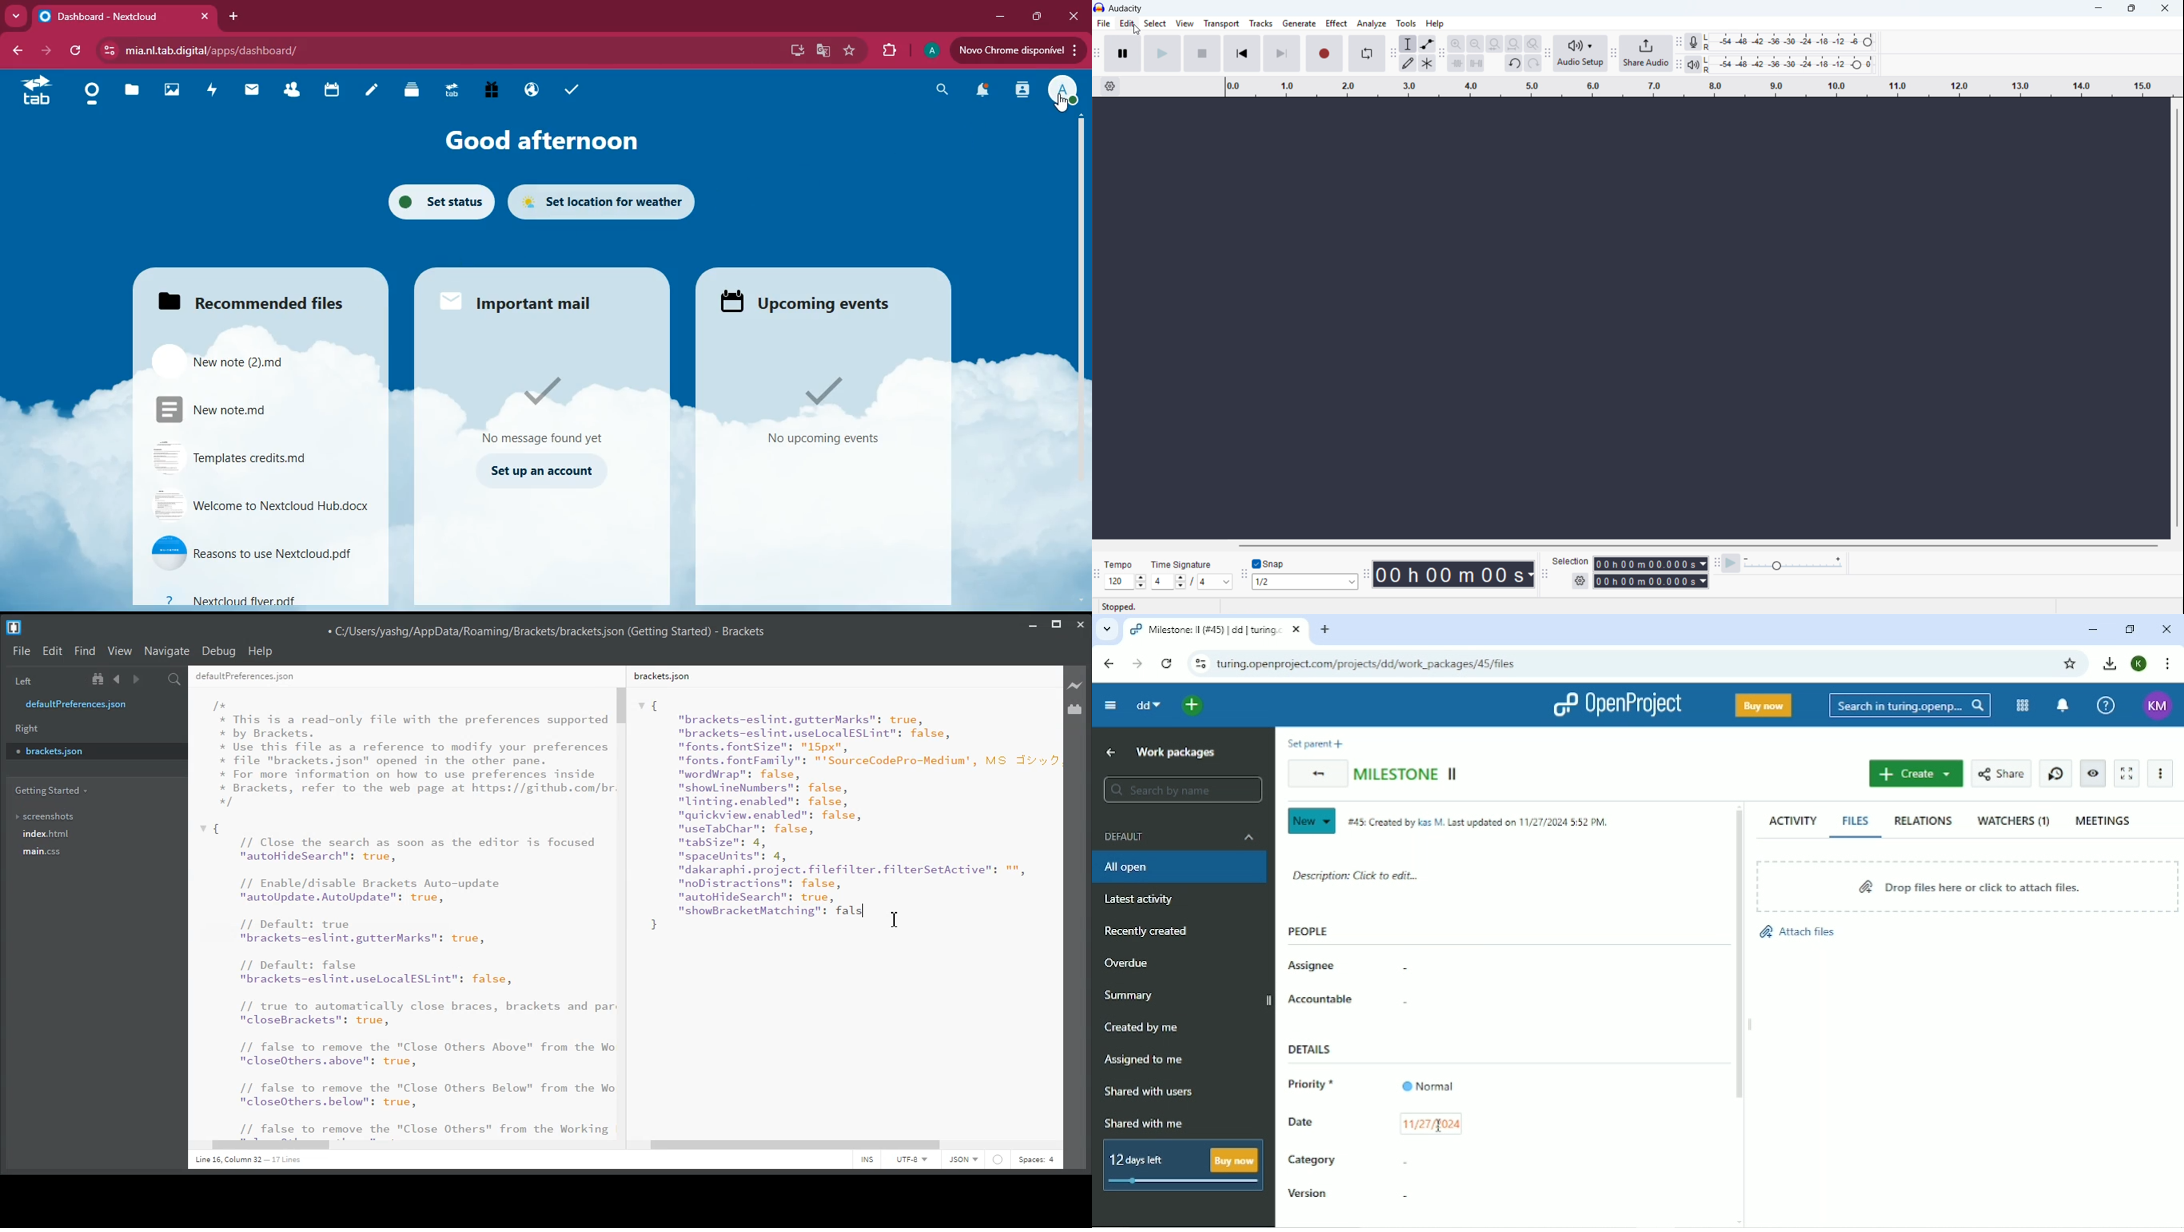 This screenshot has height=1232, width=2184. I want to click on Edit, so click(52, 651).